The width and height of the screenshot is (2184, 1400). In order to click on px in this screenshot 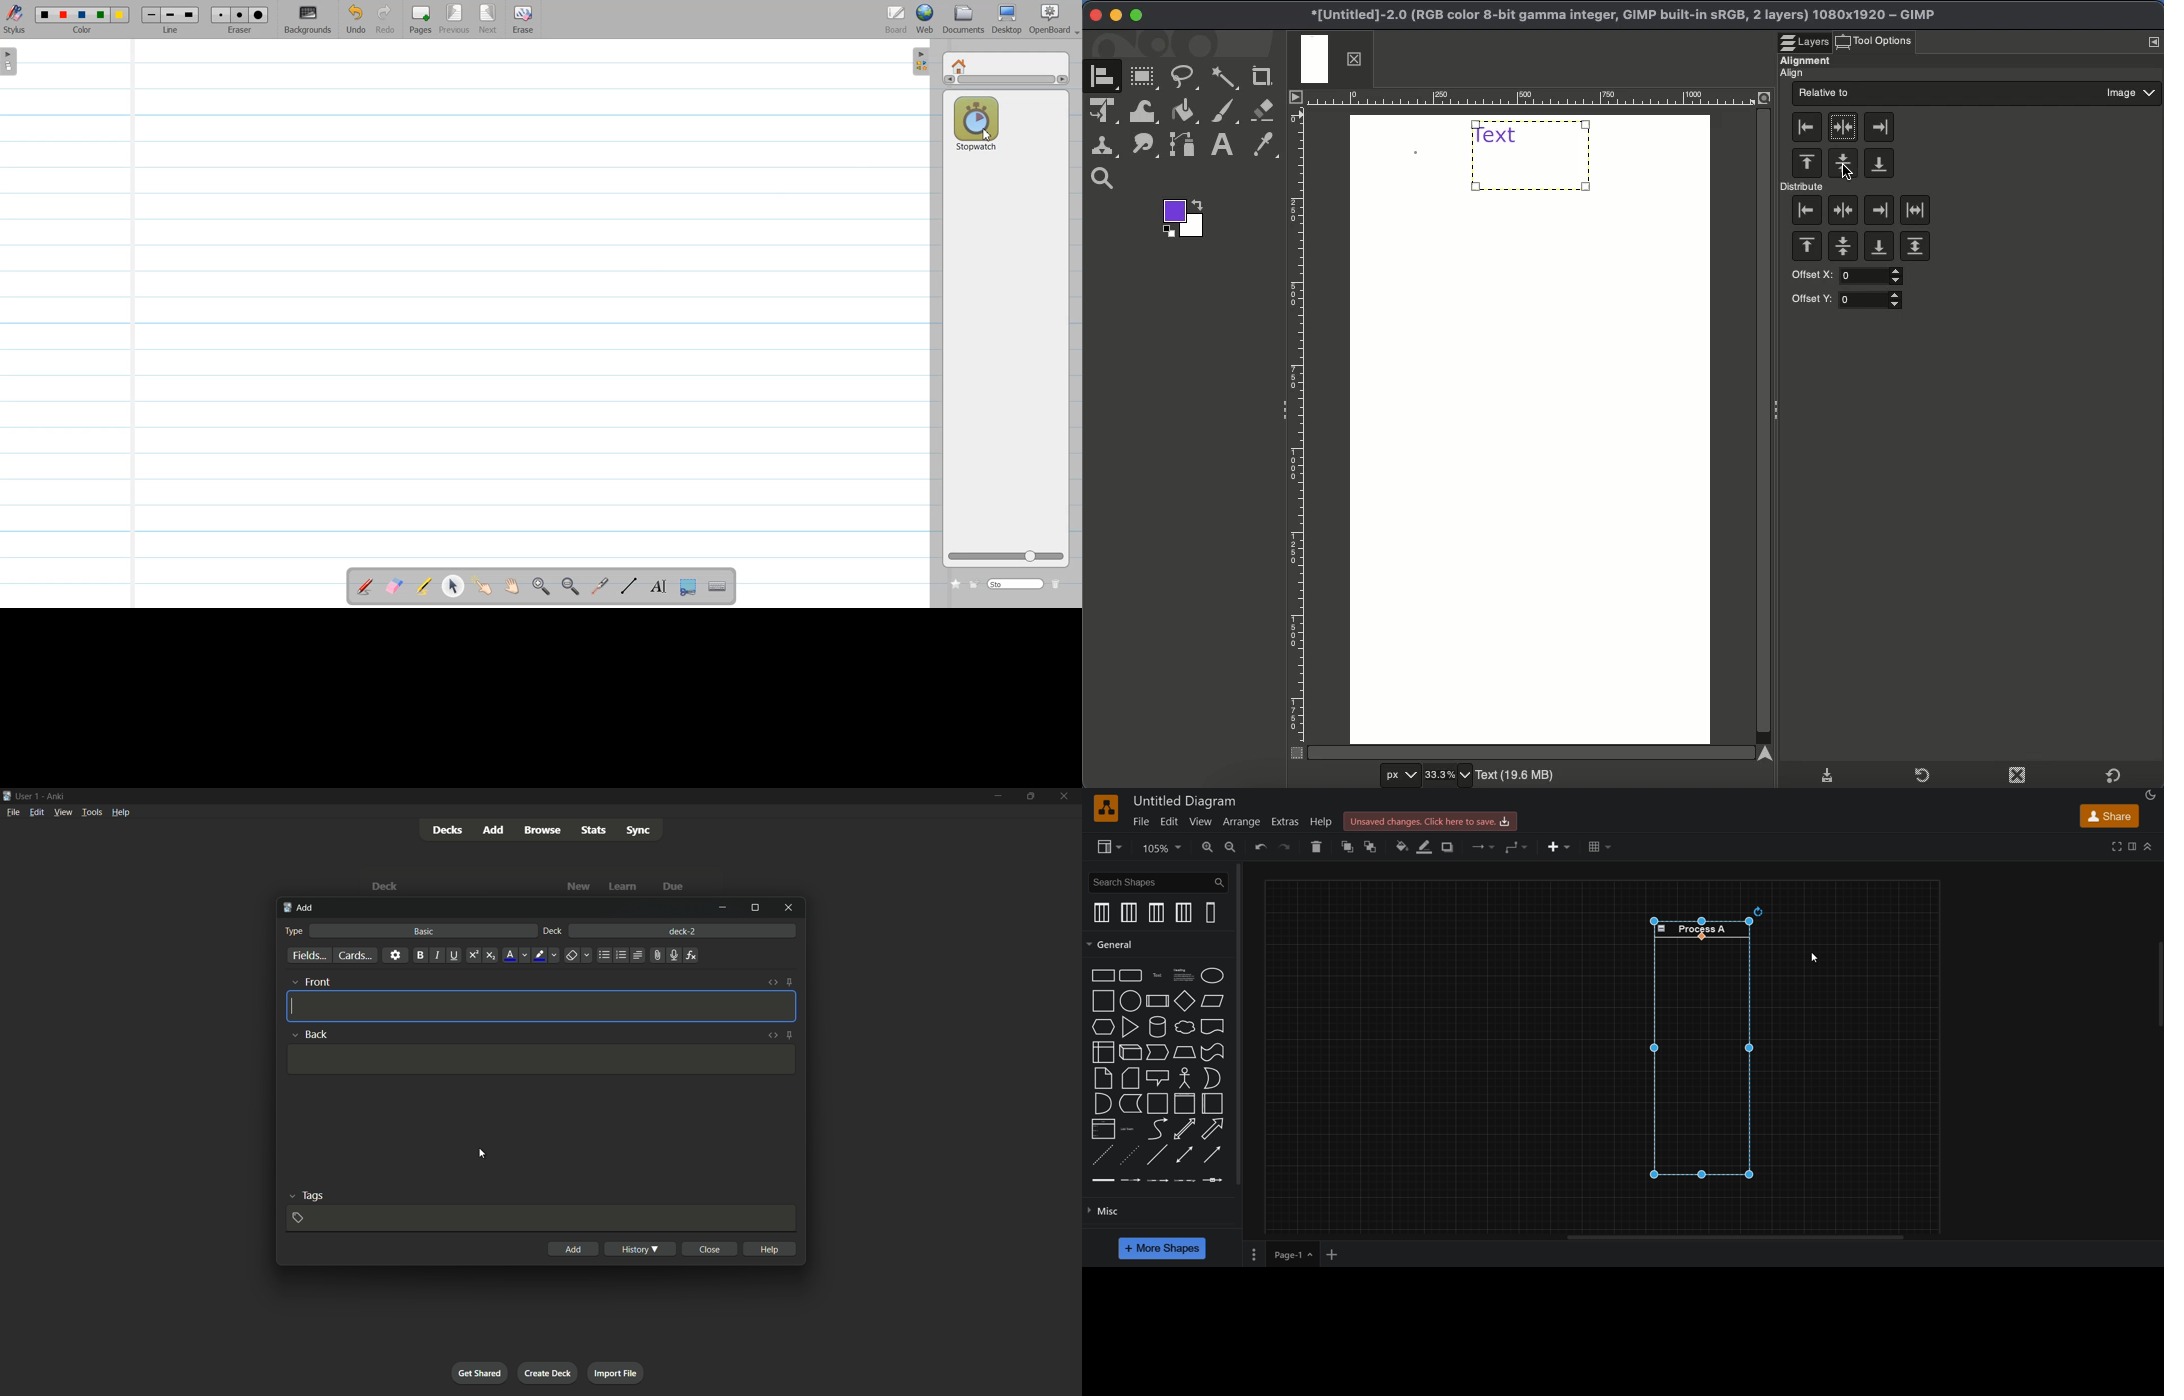, I will do `click(1397, 776)`.